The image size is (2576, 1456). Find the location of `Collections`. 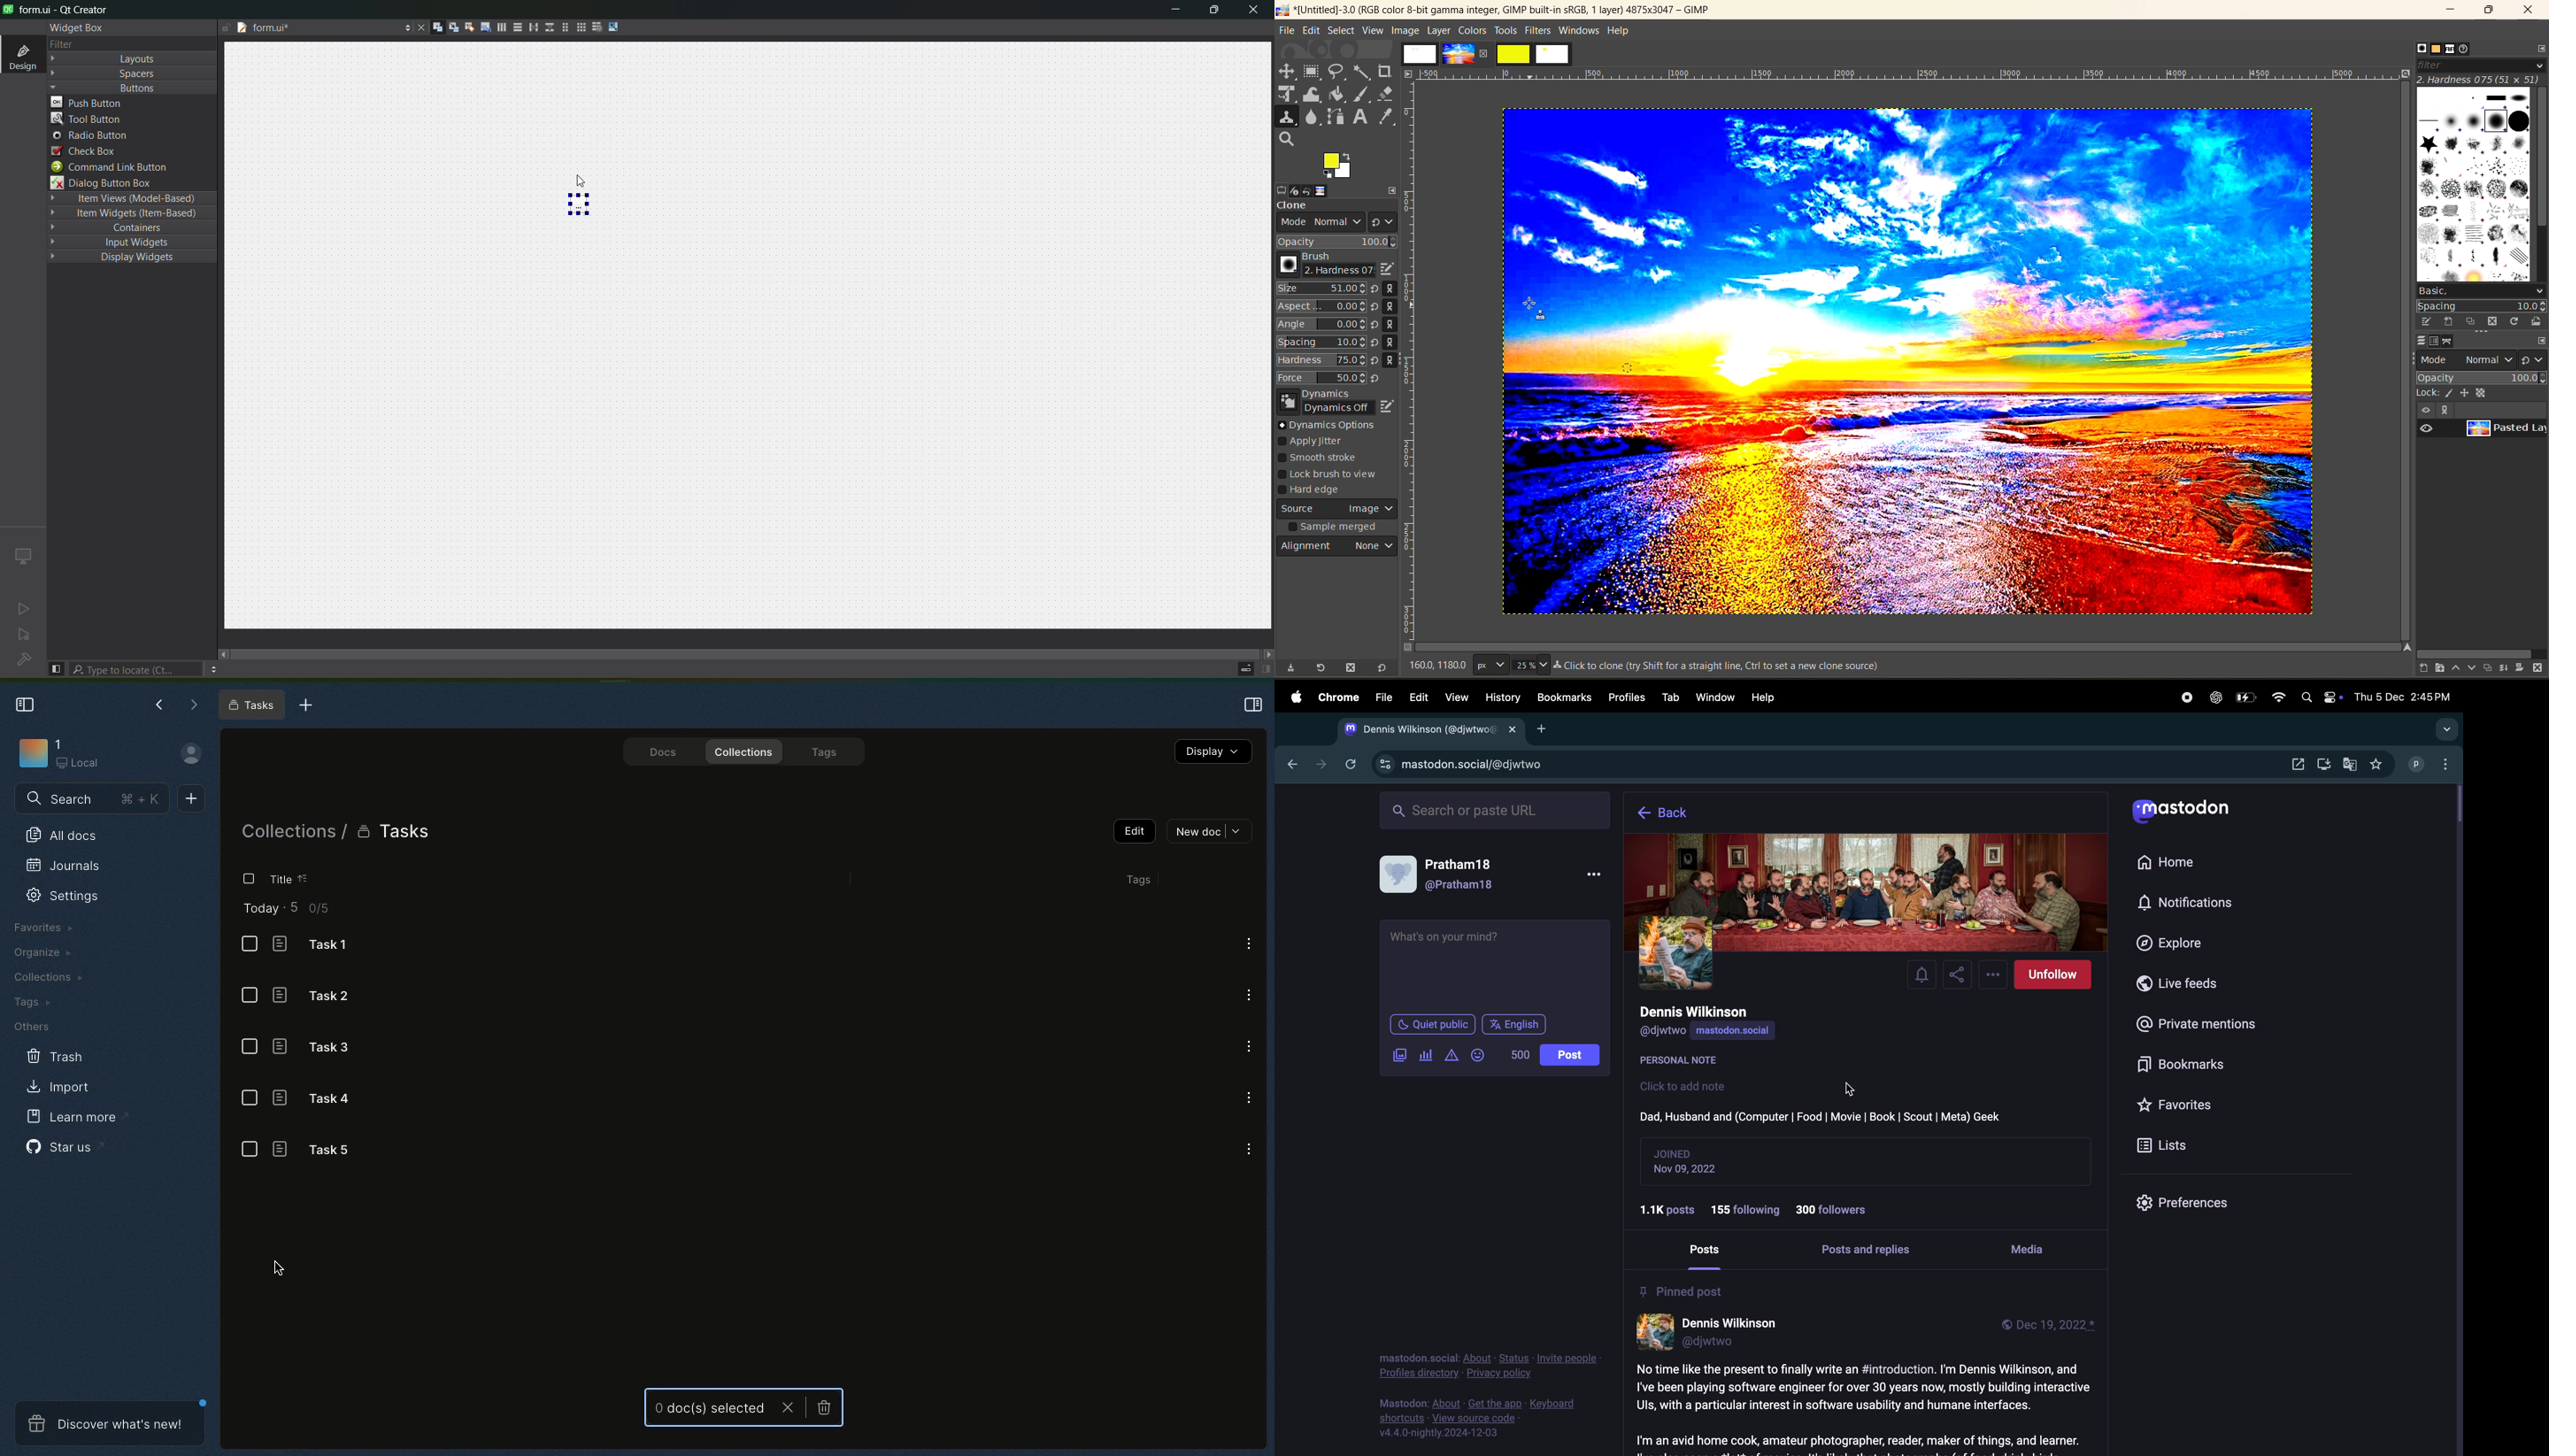

Collections is located at coordinates (289, 834).